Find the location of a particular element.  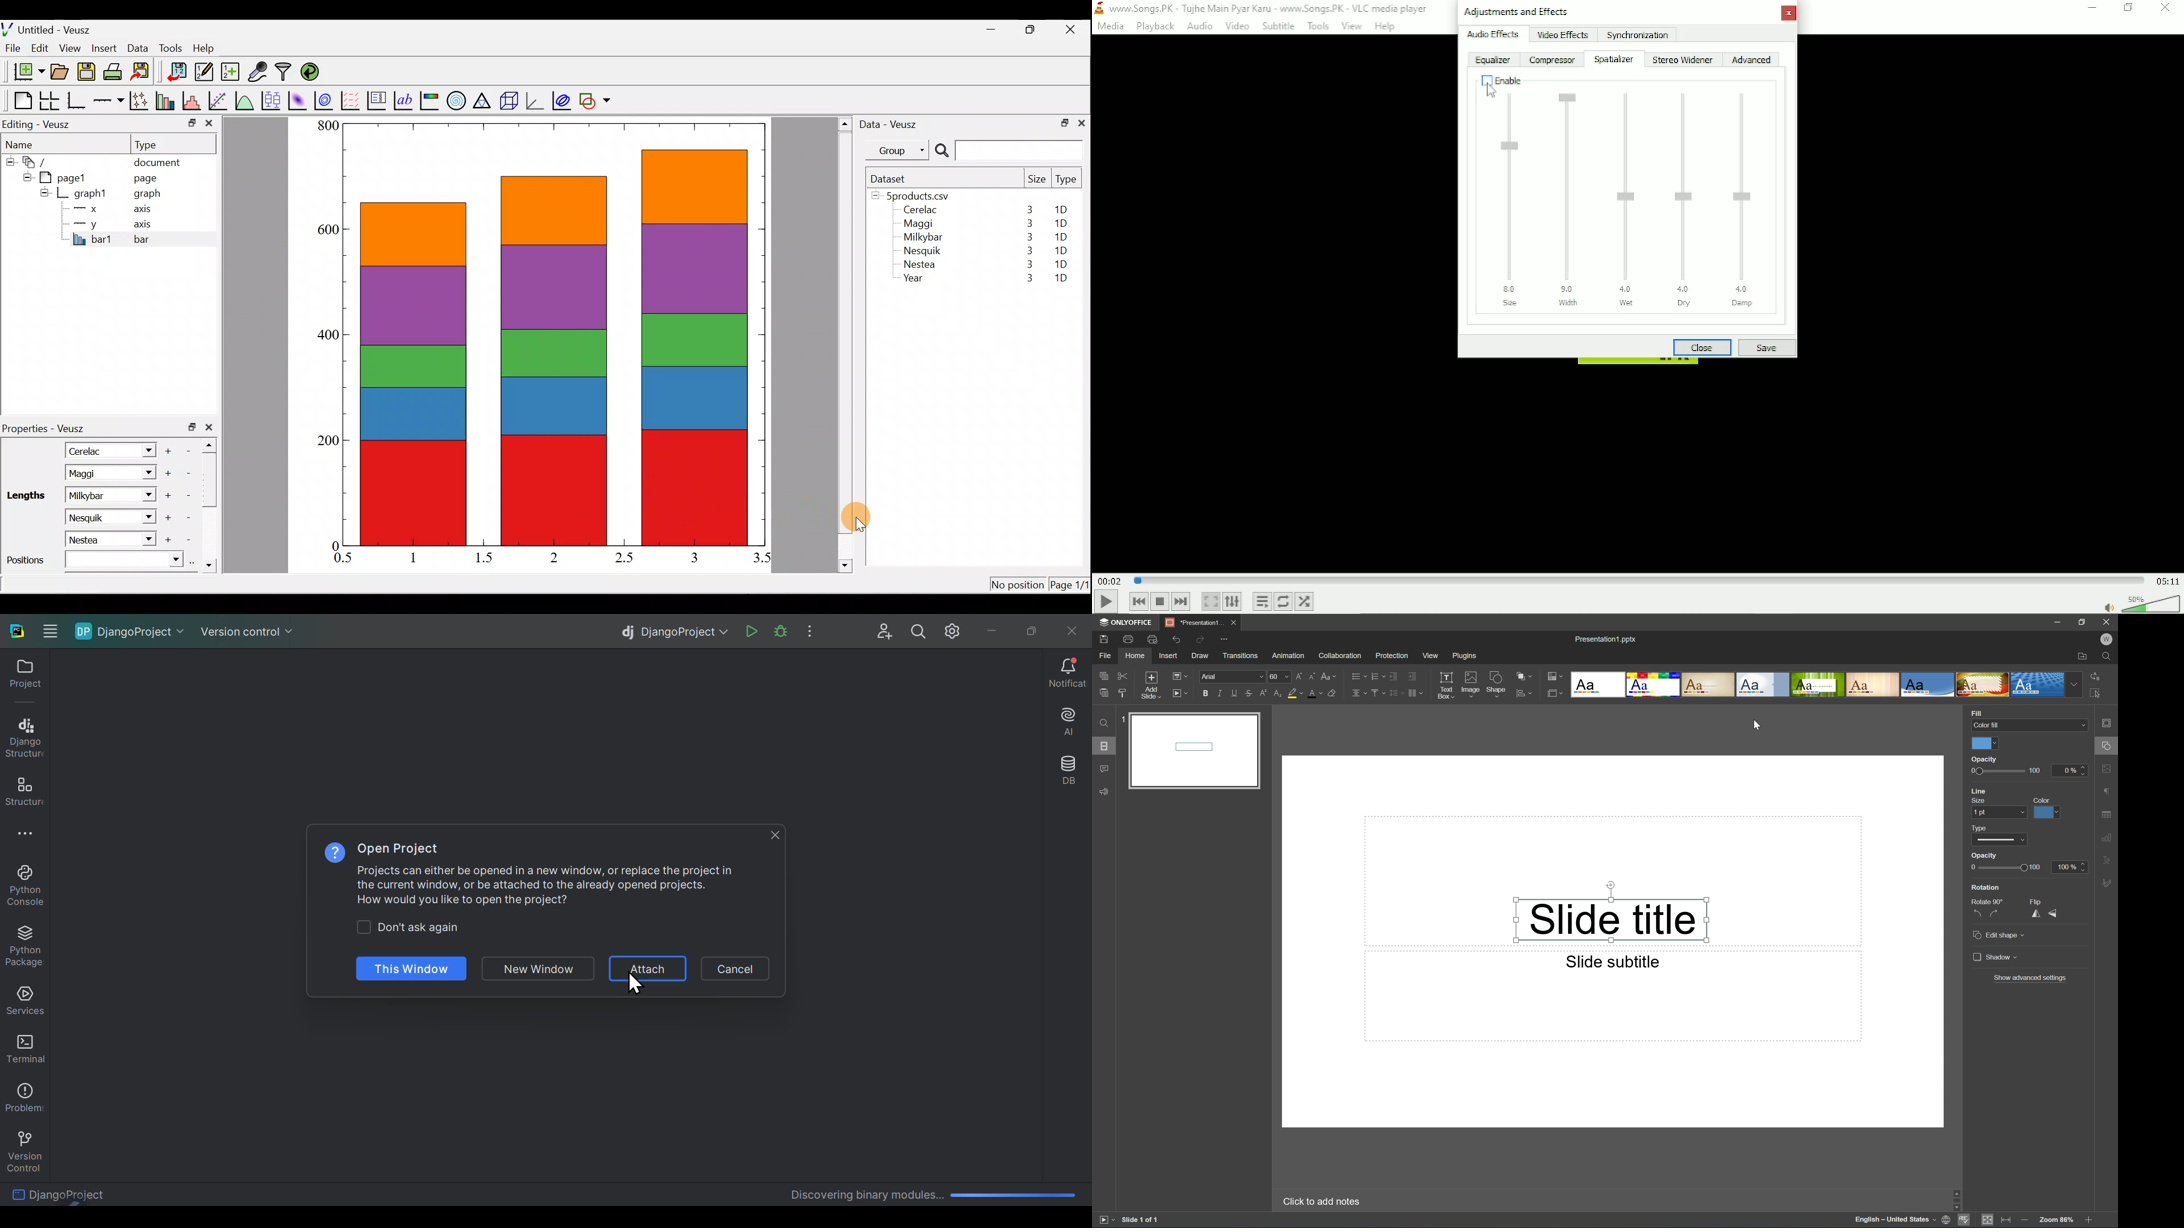

Cursor is located at coordinates (1493, 94).